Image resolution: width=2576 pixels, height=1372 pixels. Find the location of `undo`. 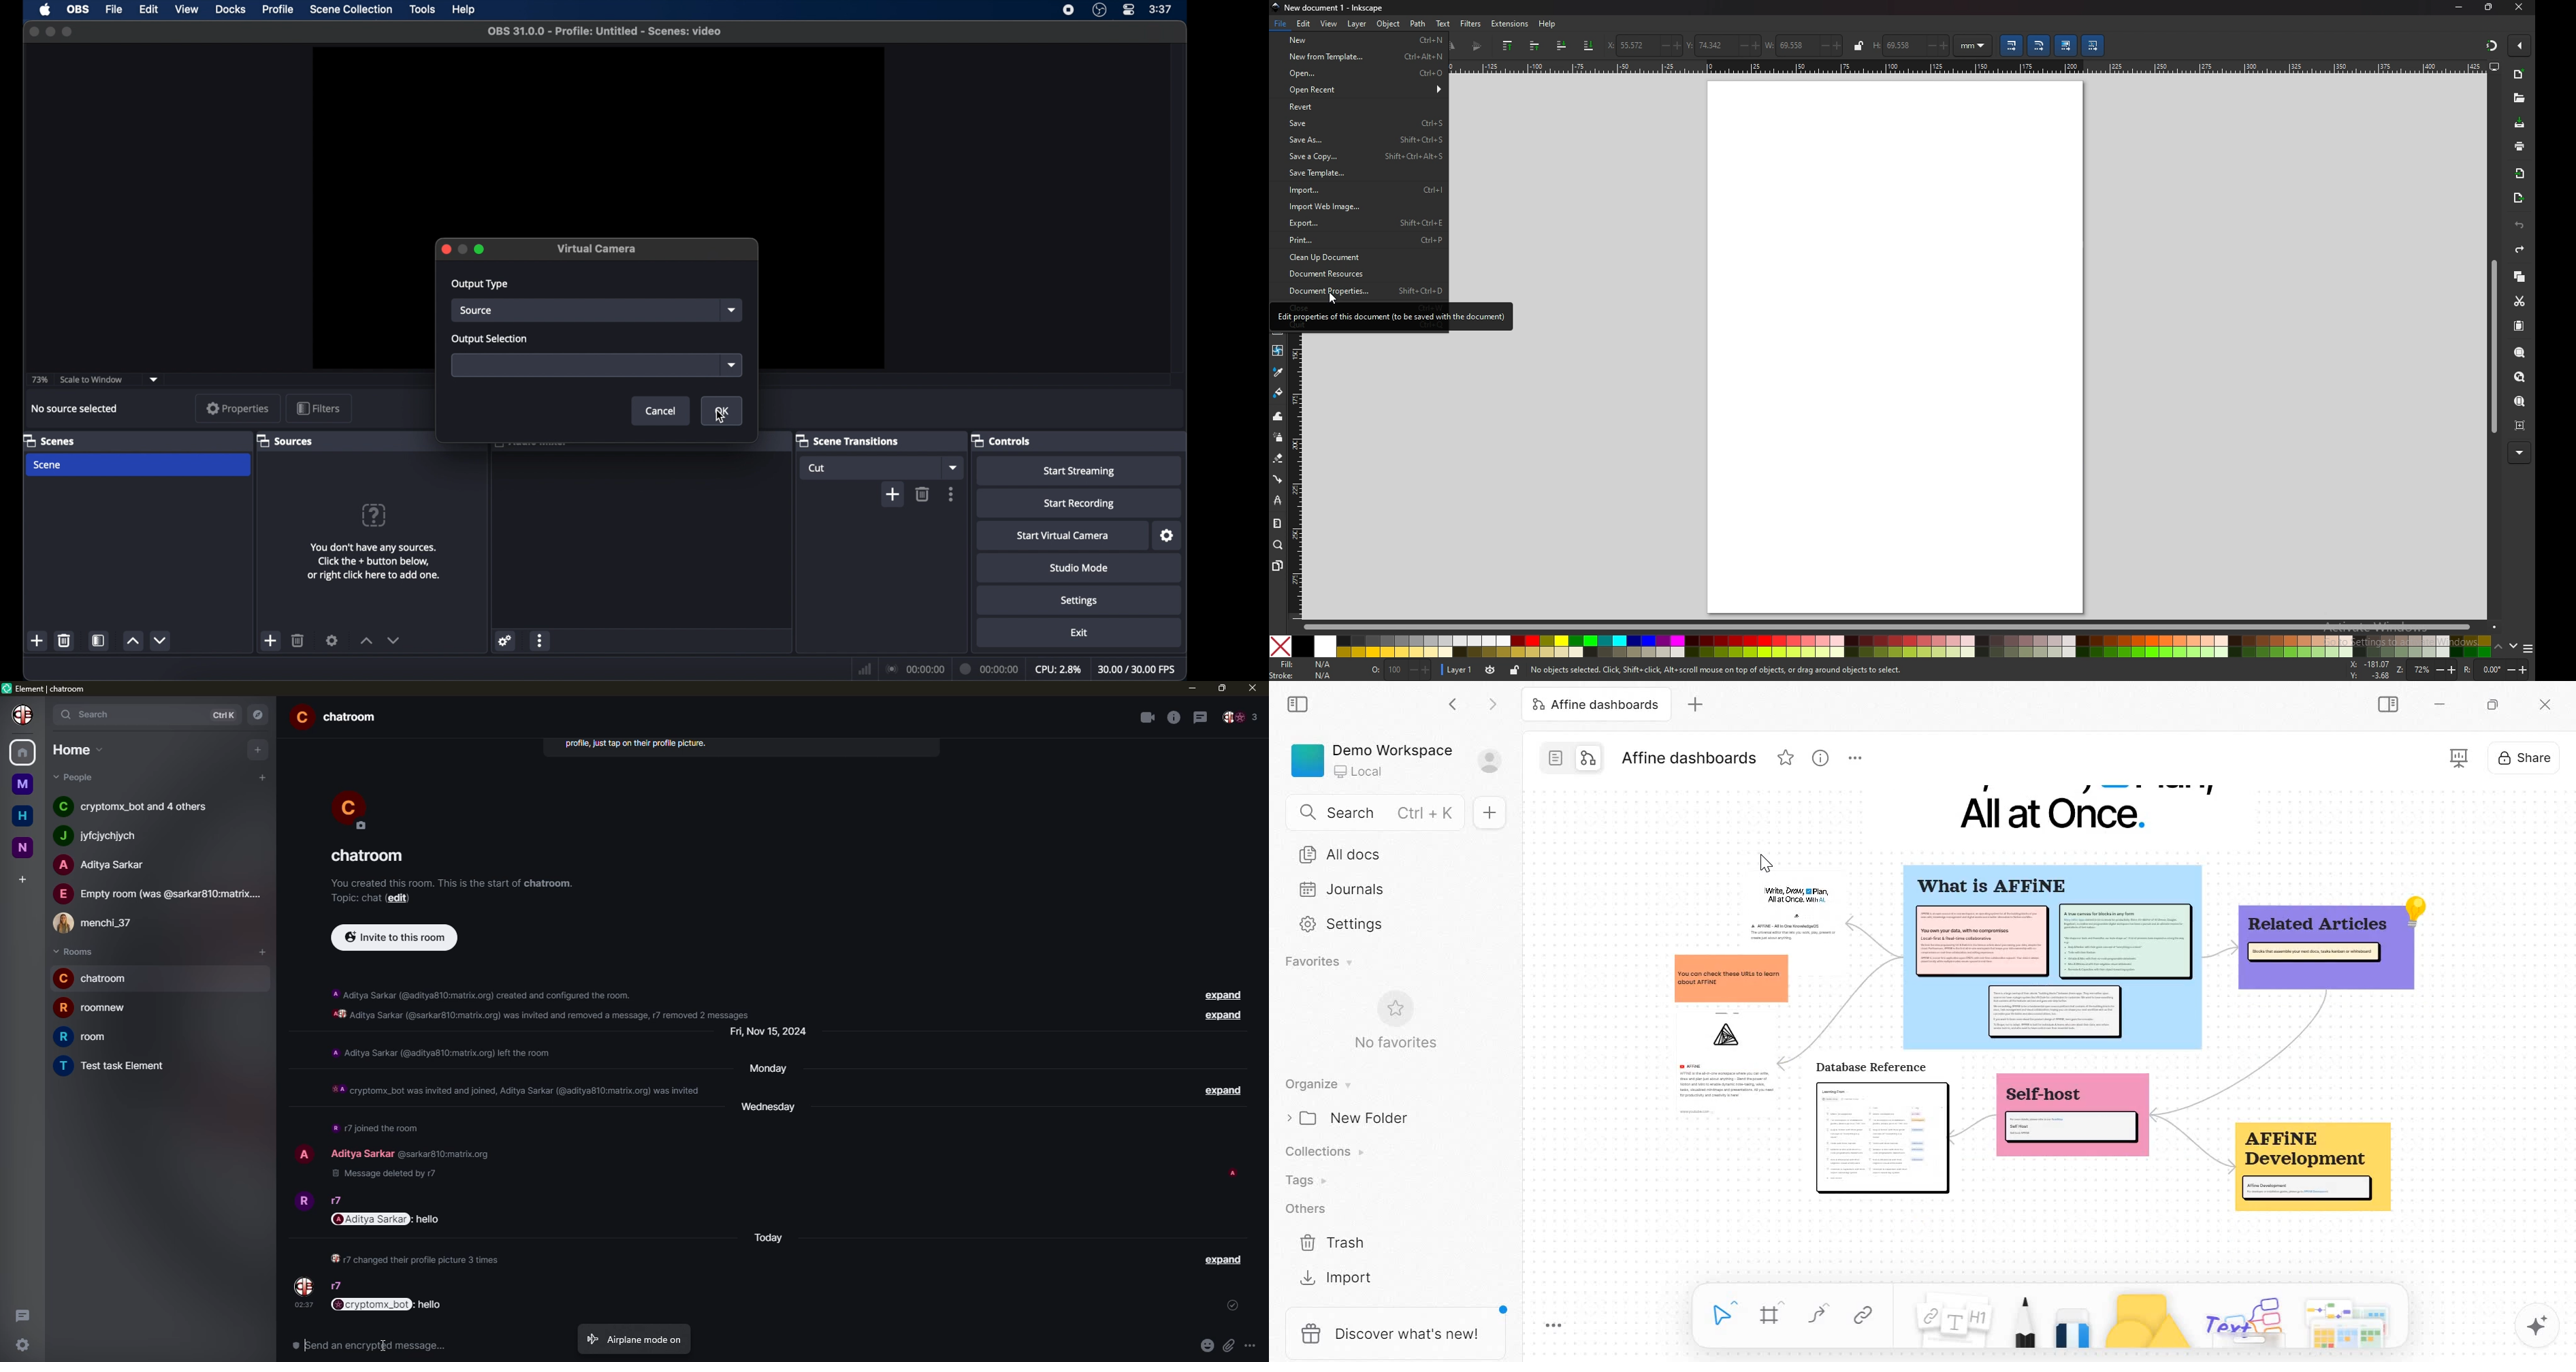

undo is located at coordinates (2520, 225).